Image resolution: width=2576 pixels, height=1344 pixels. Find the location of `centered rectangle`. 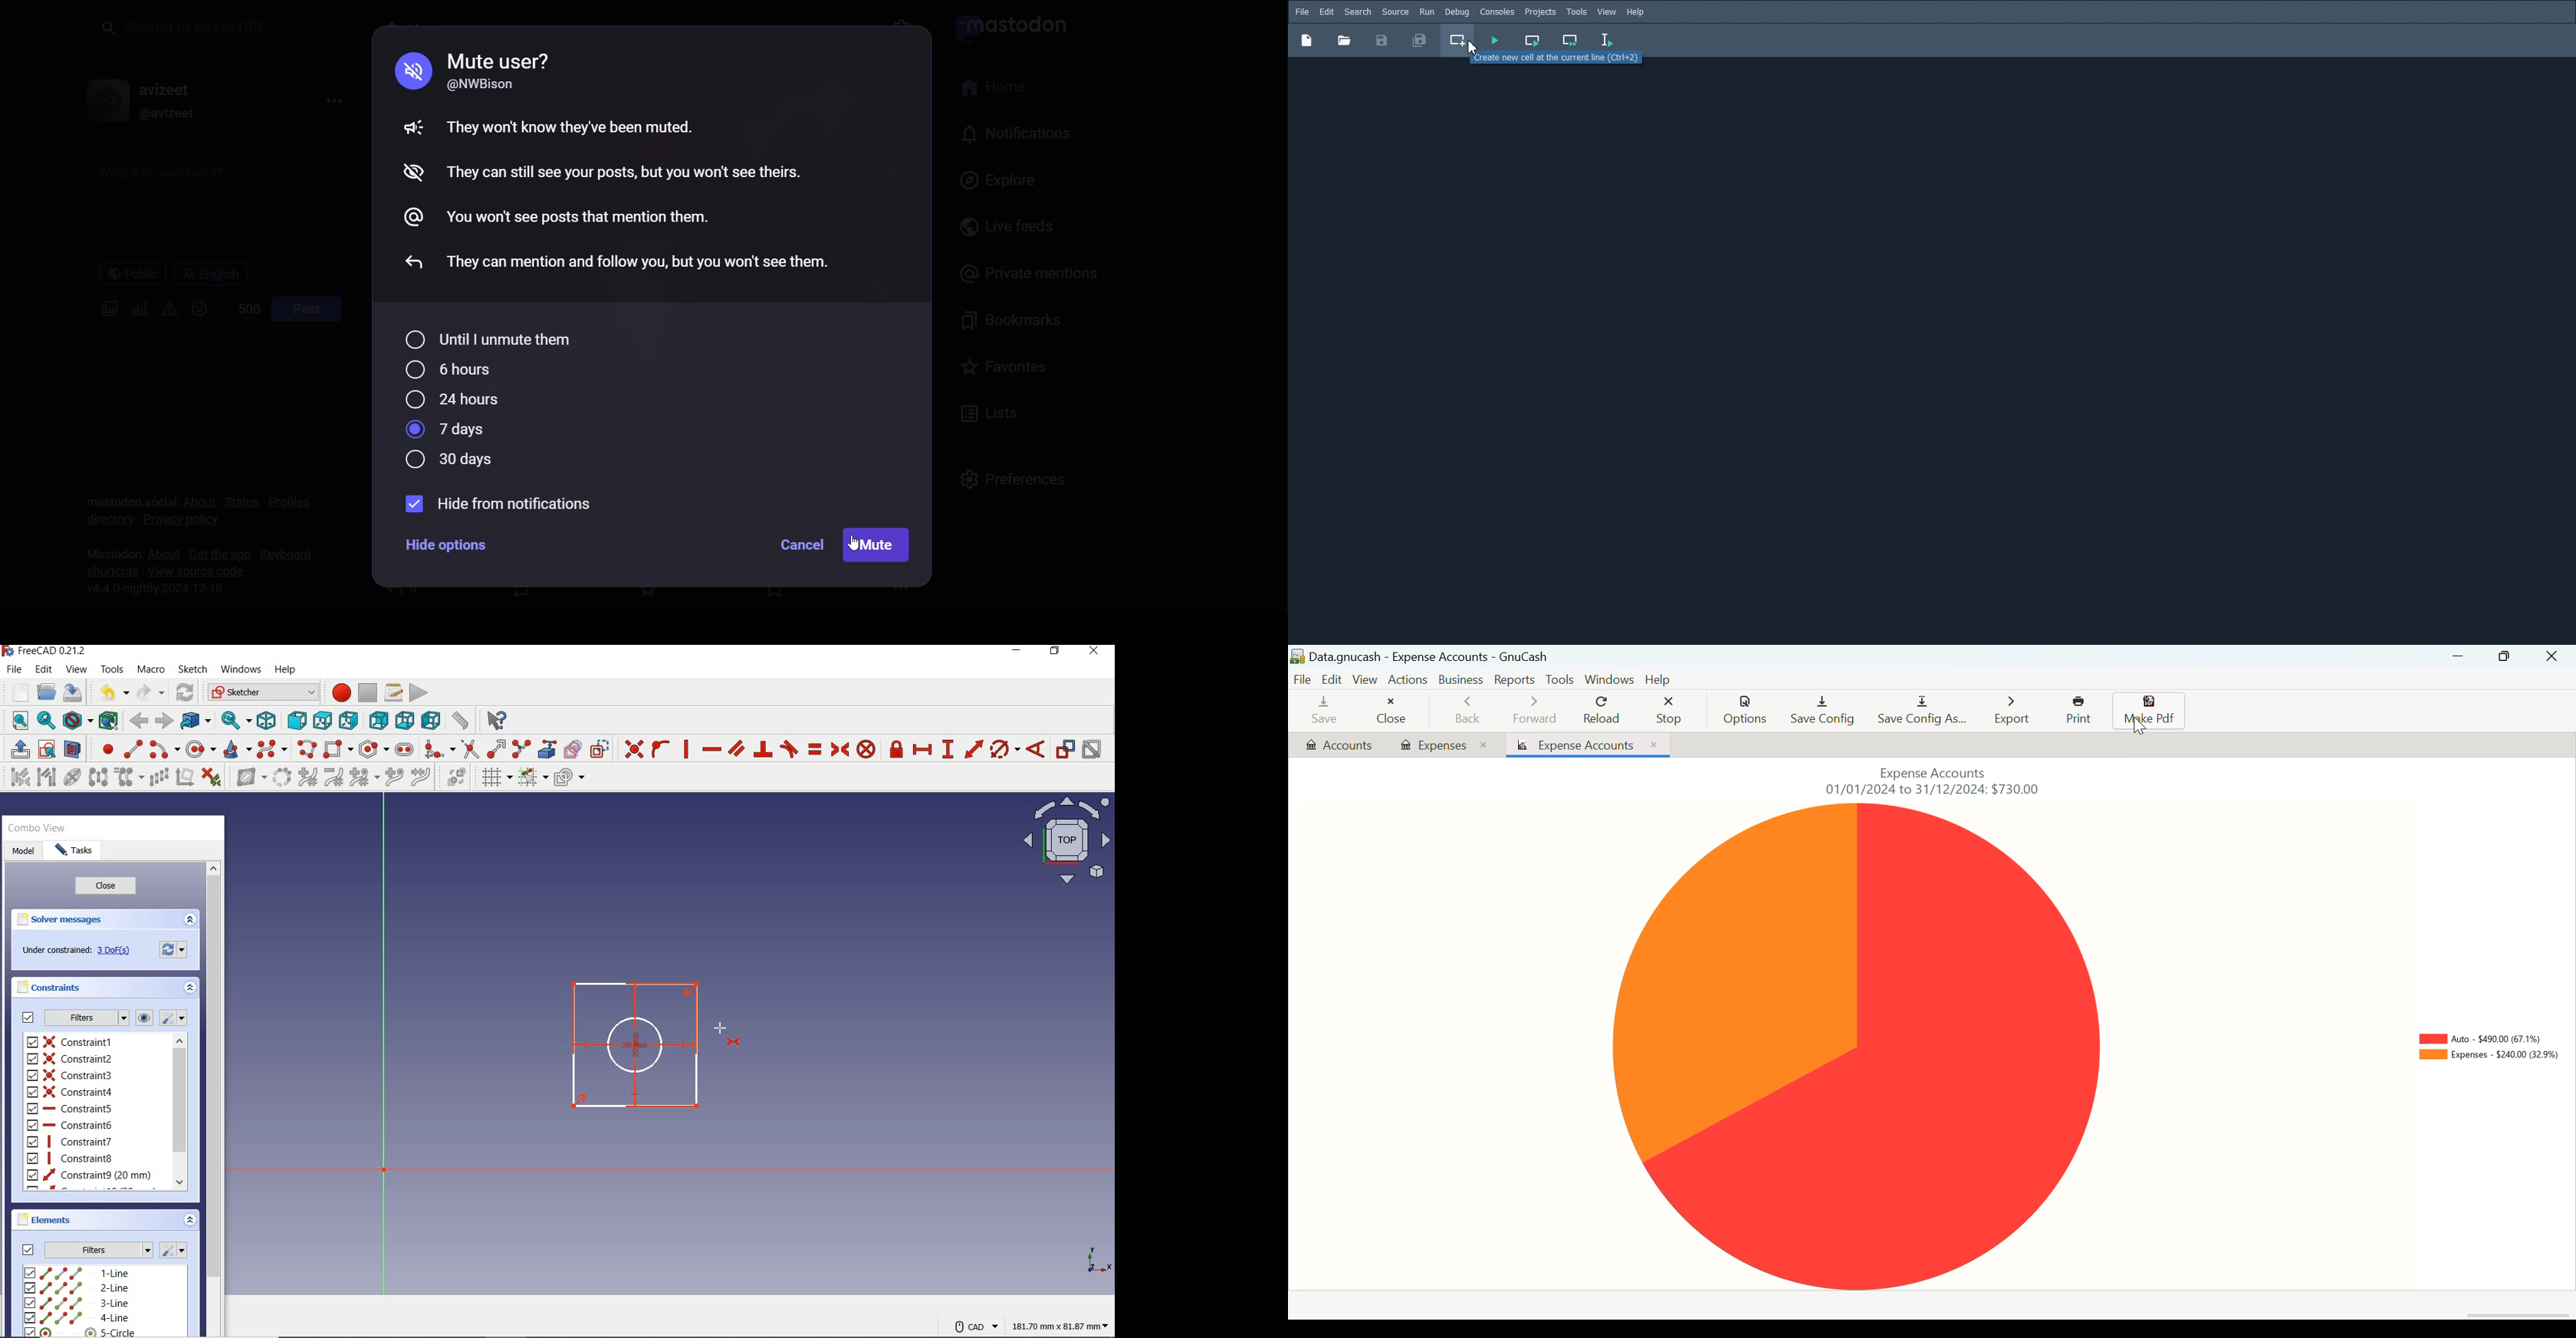

centered rectangle is located at coordinates (339, 749).